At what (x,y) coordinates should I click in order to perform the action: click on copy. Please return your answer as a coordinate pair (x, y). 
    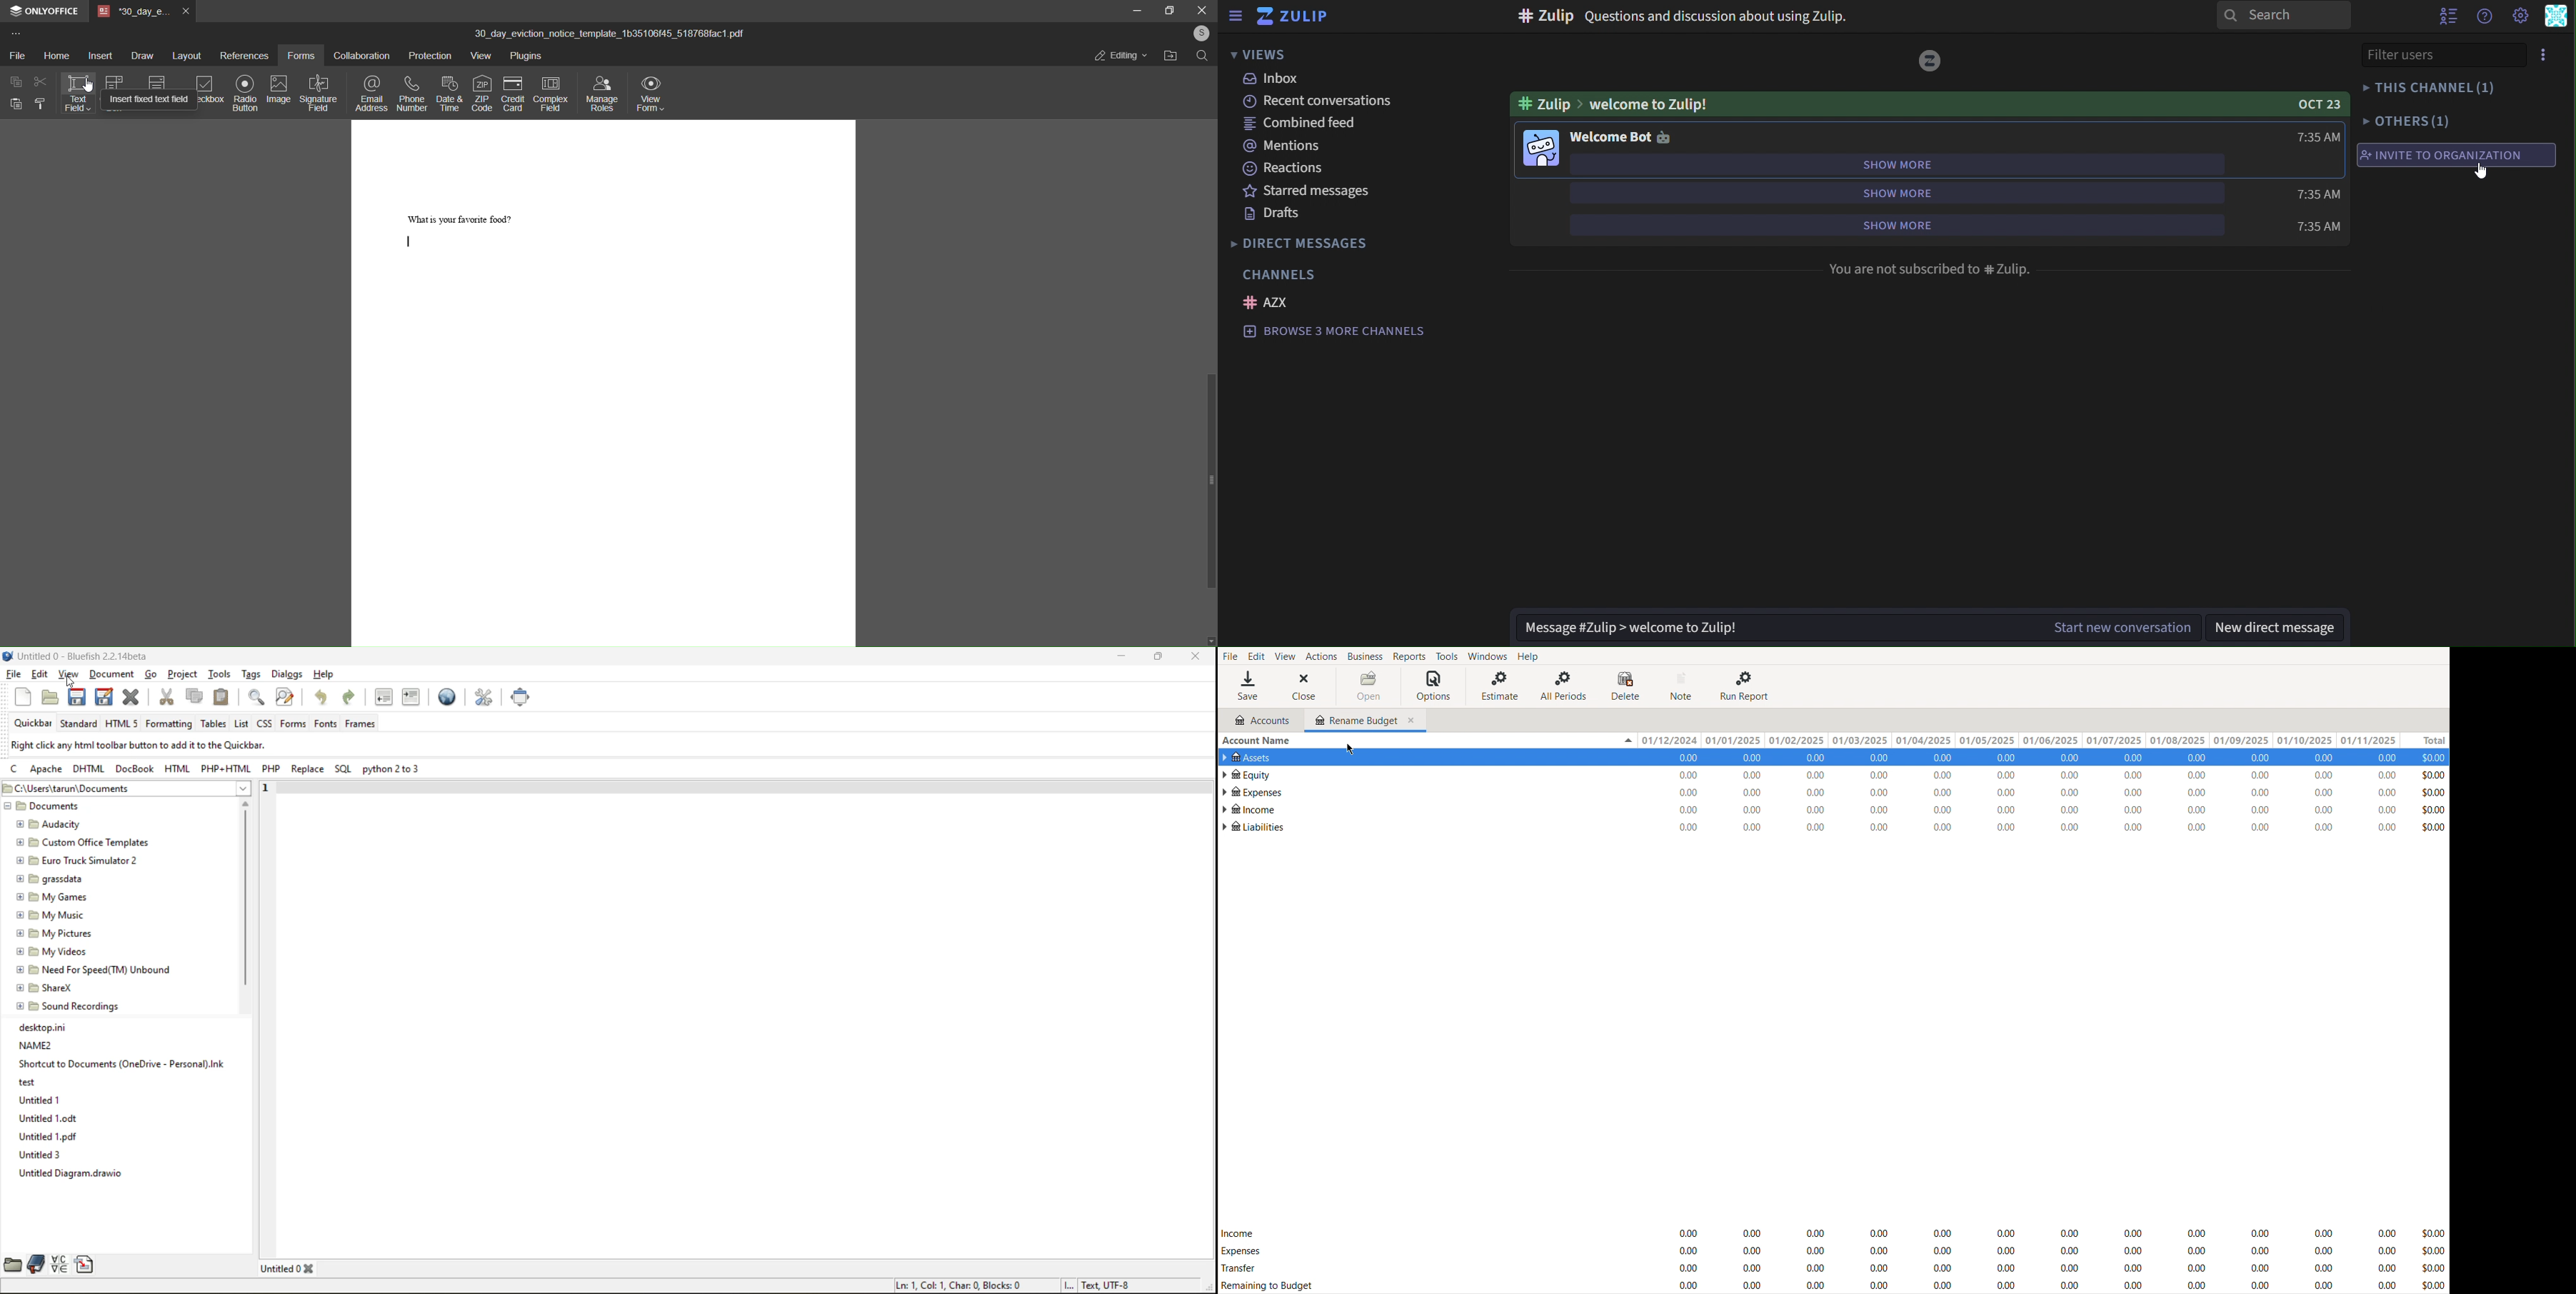
    Looking at the image, I should click on (193, 697).